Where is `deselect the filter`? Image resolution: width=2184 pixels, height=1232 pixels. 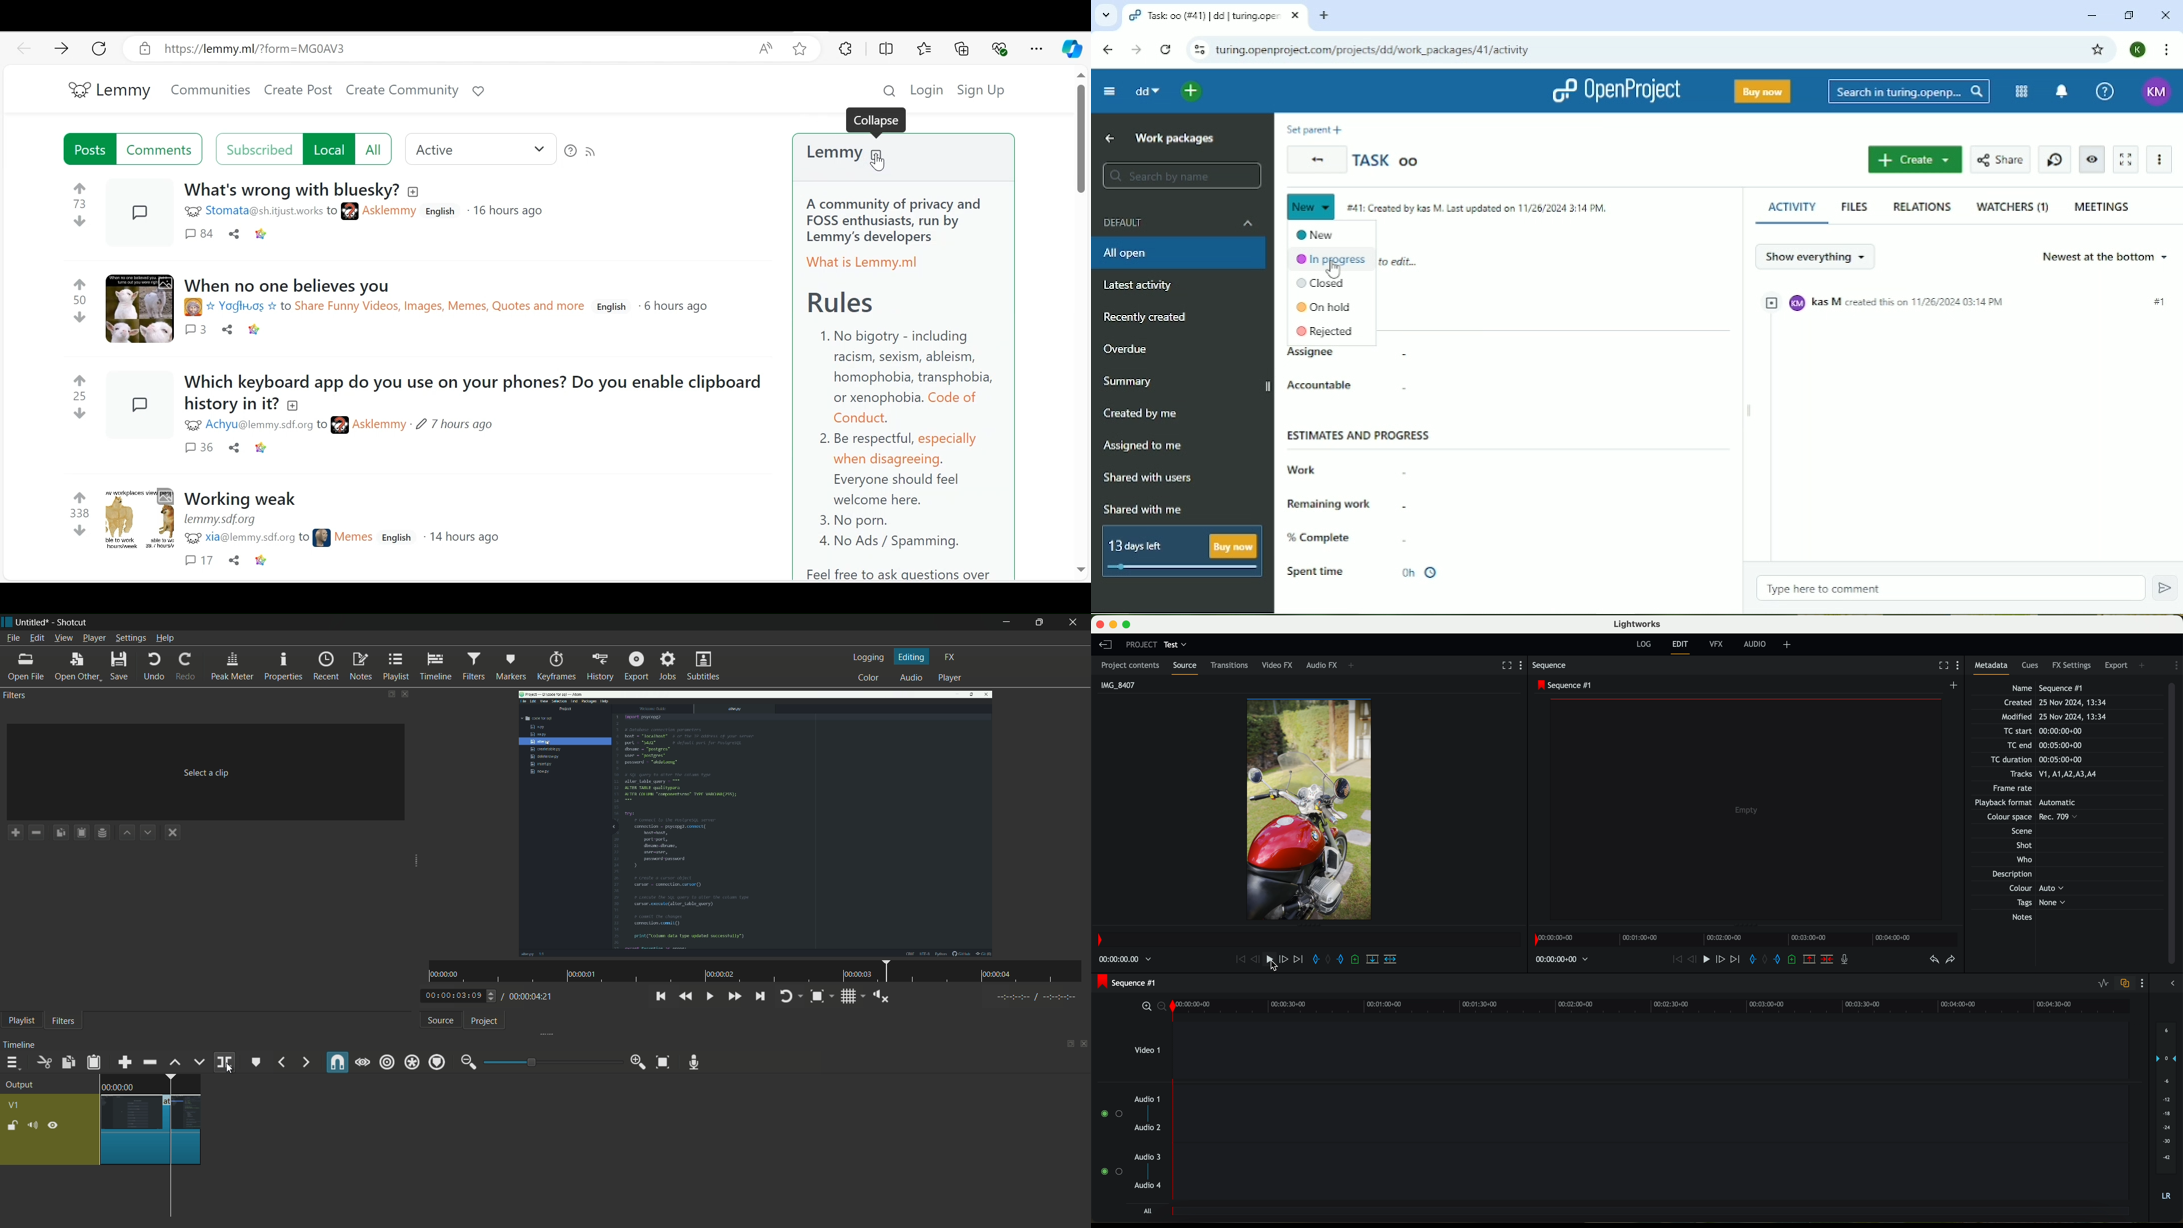
deselect the filter is located at coordinates (173, 833).